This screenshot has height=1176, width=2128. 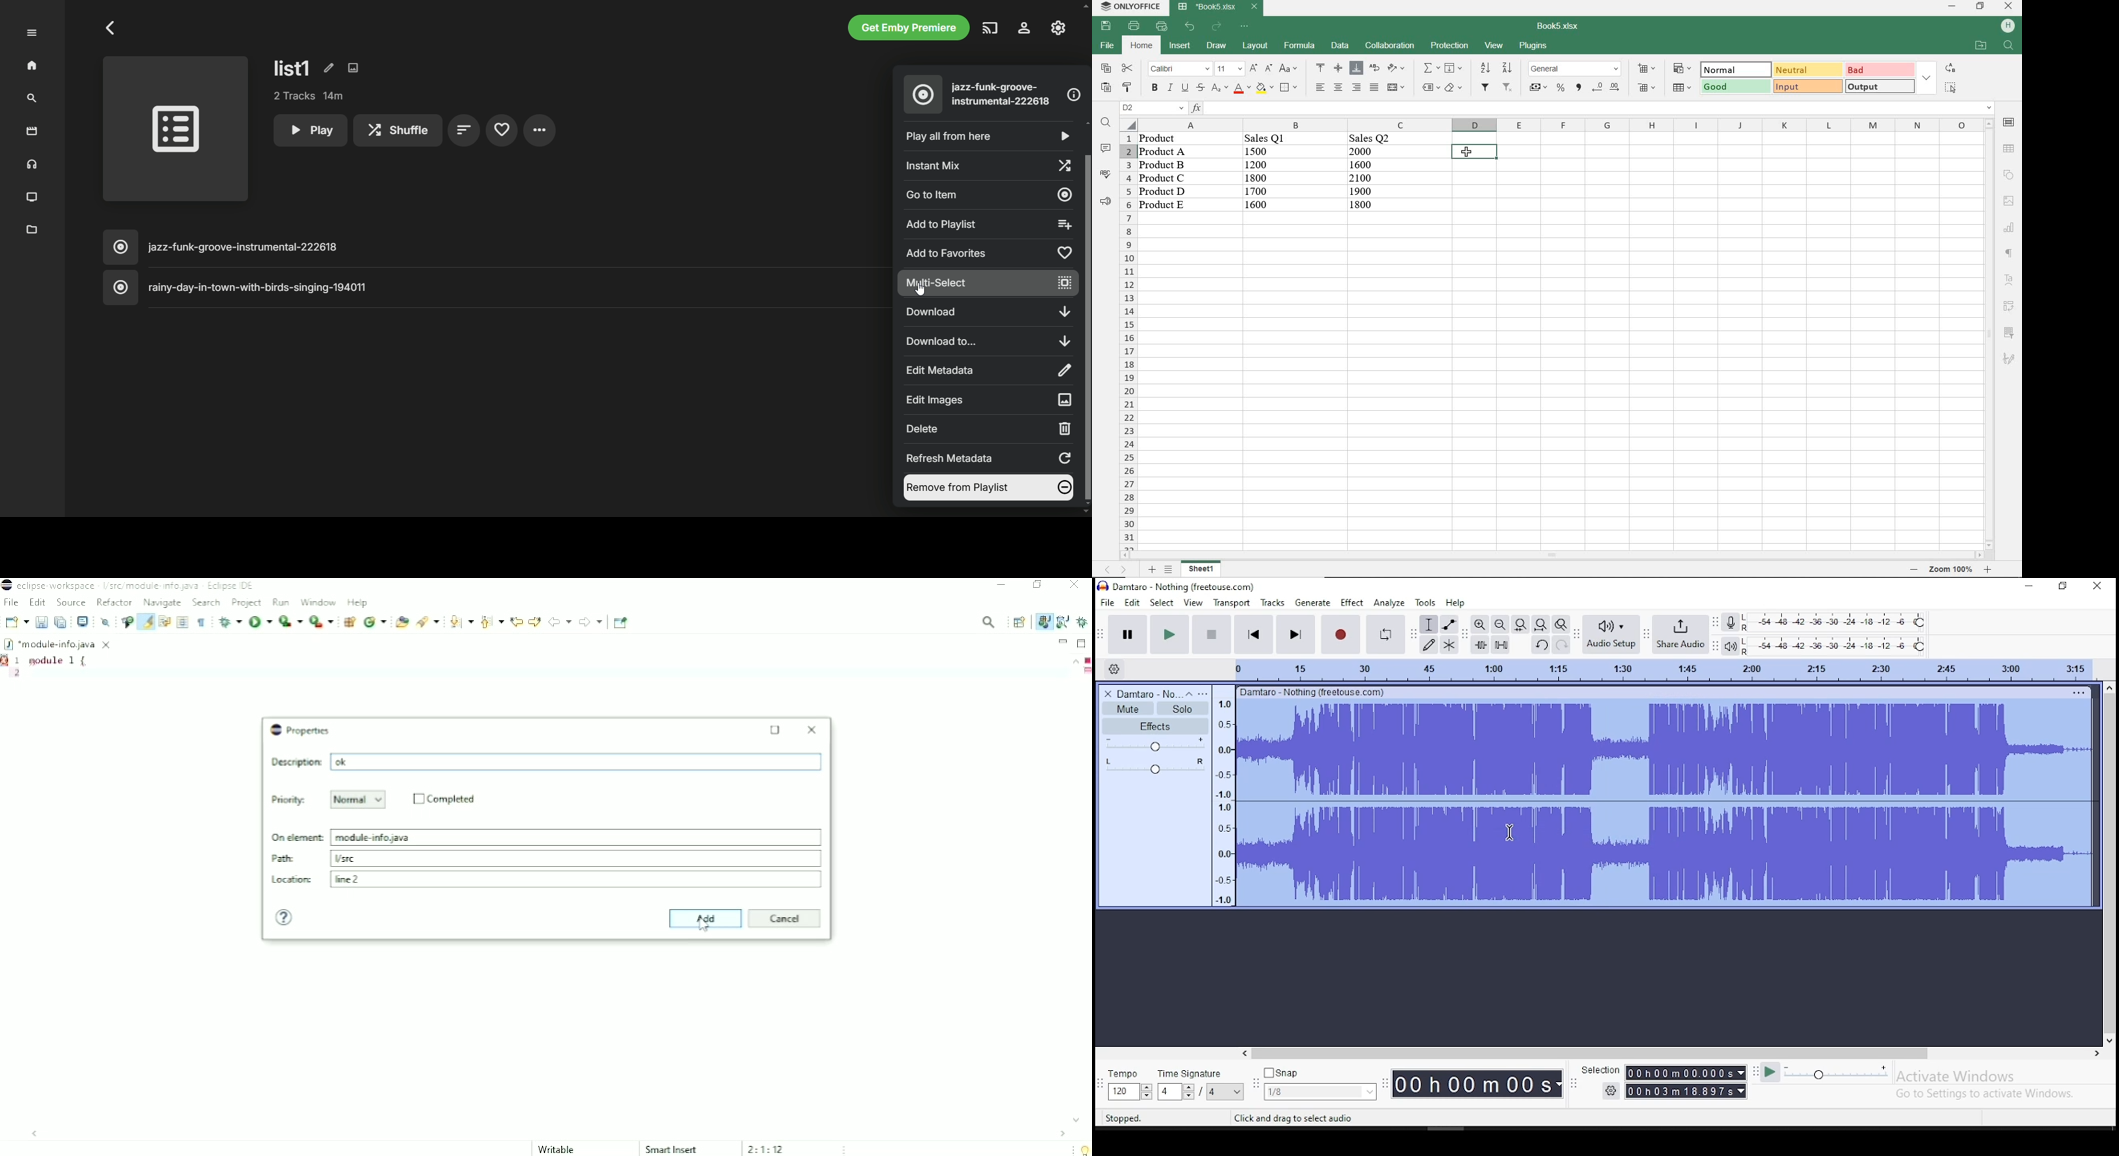 What do you see at coordinates (1311, 691) in the screenshot?
I see `Damtaro-Nothing (freehouse.com)` at bounding box center [1311, 691].